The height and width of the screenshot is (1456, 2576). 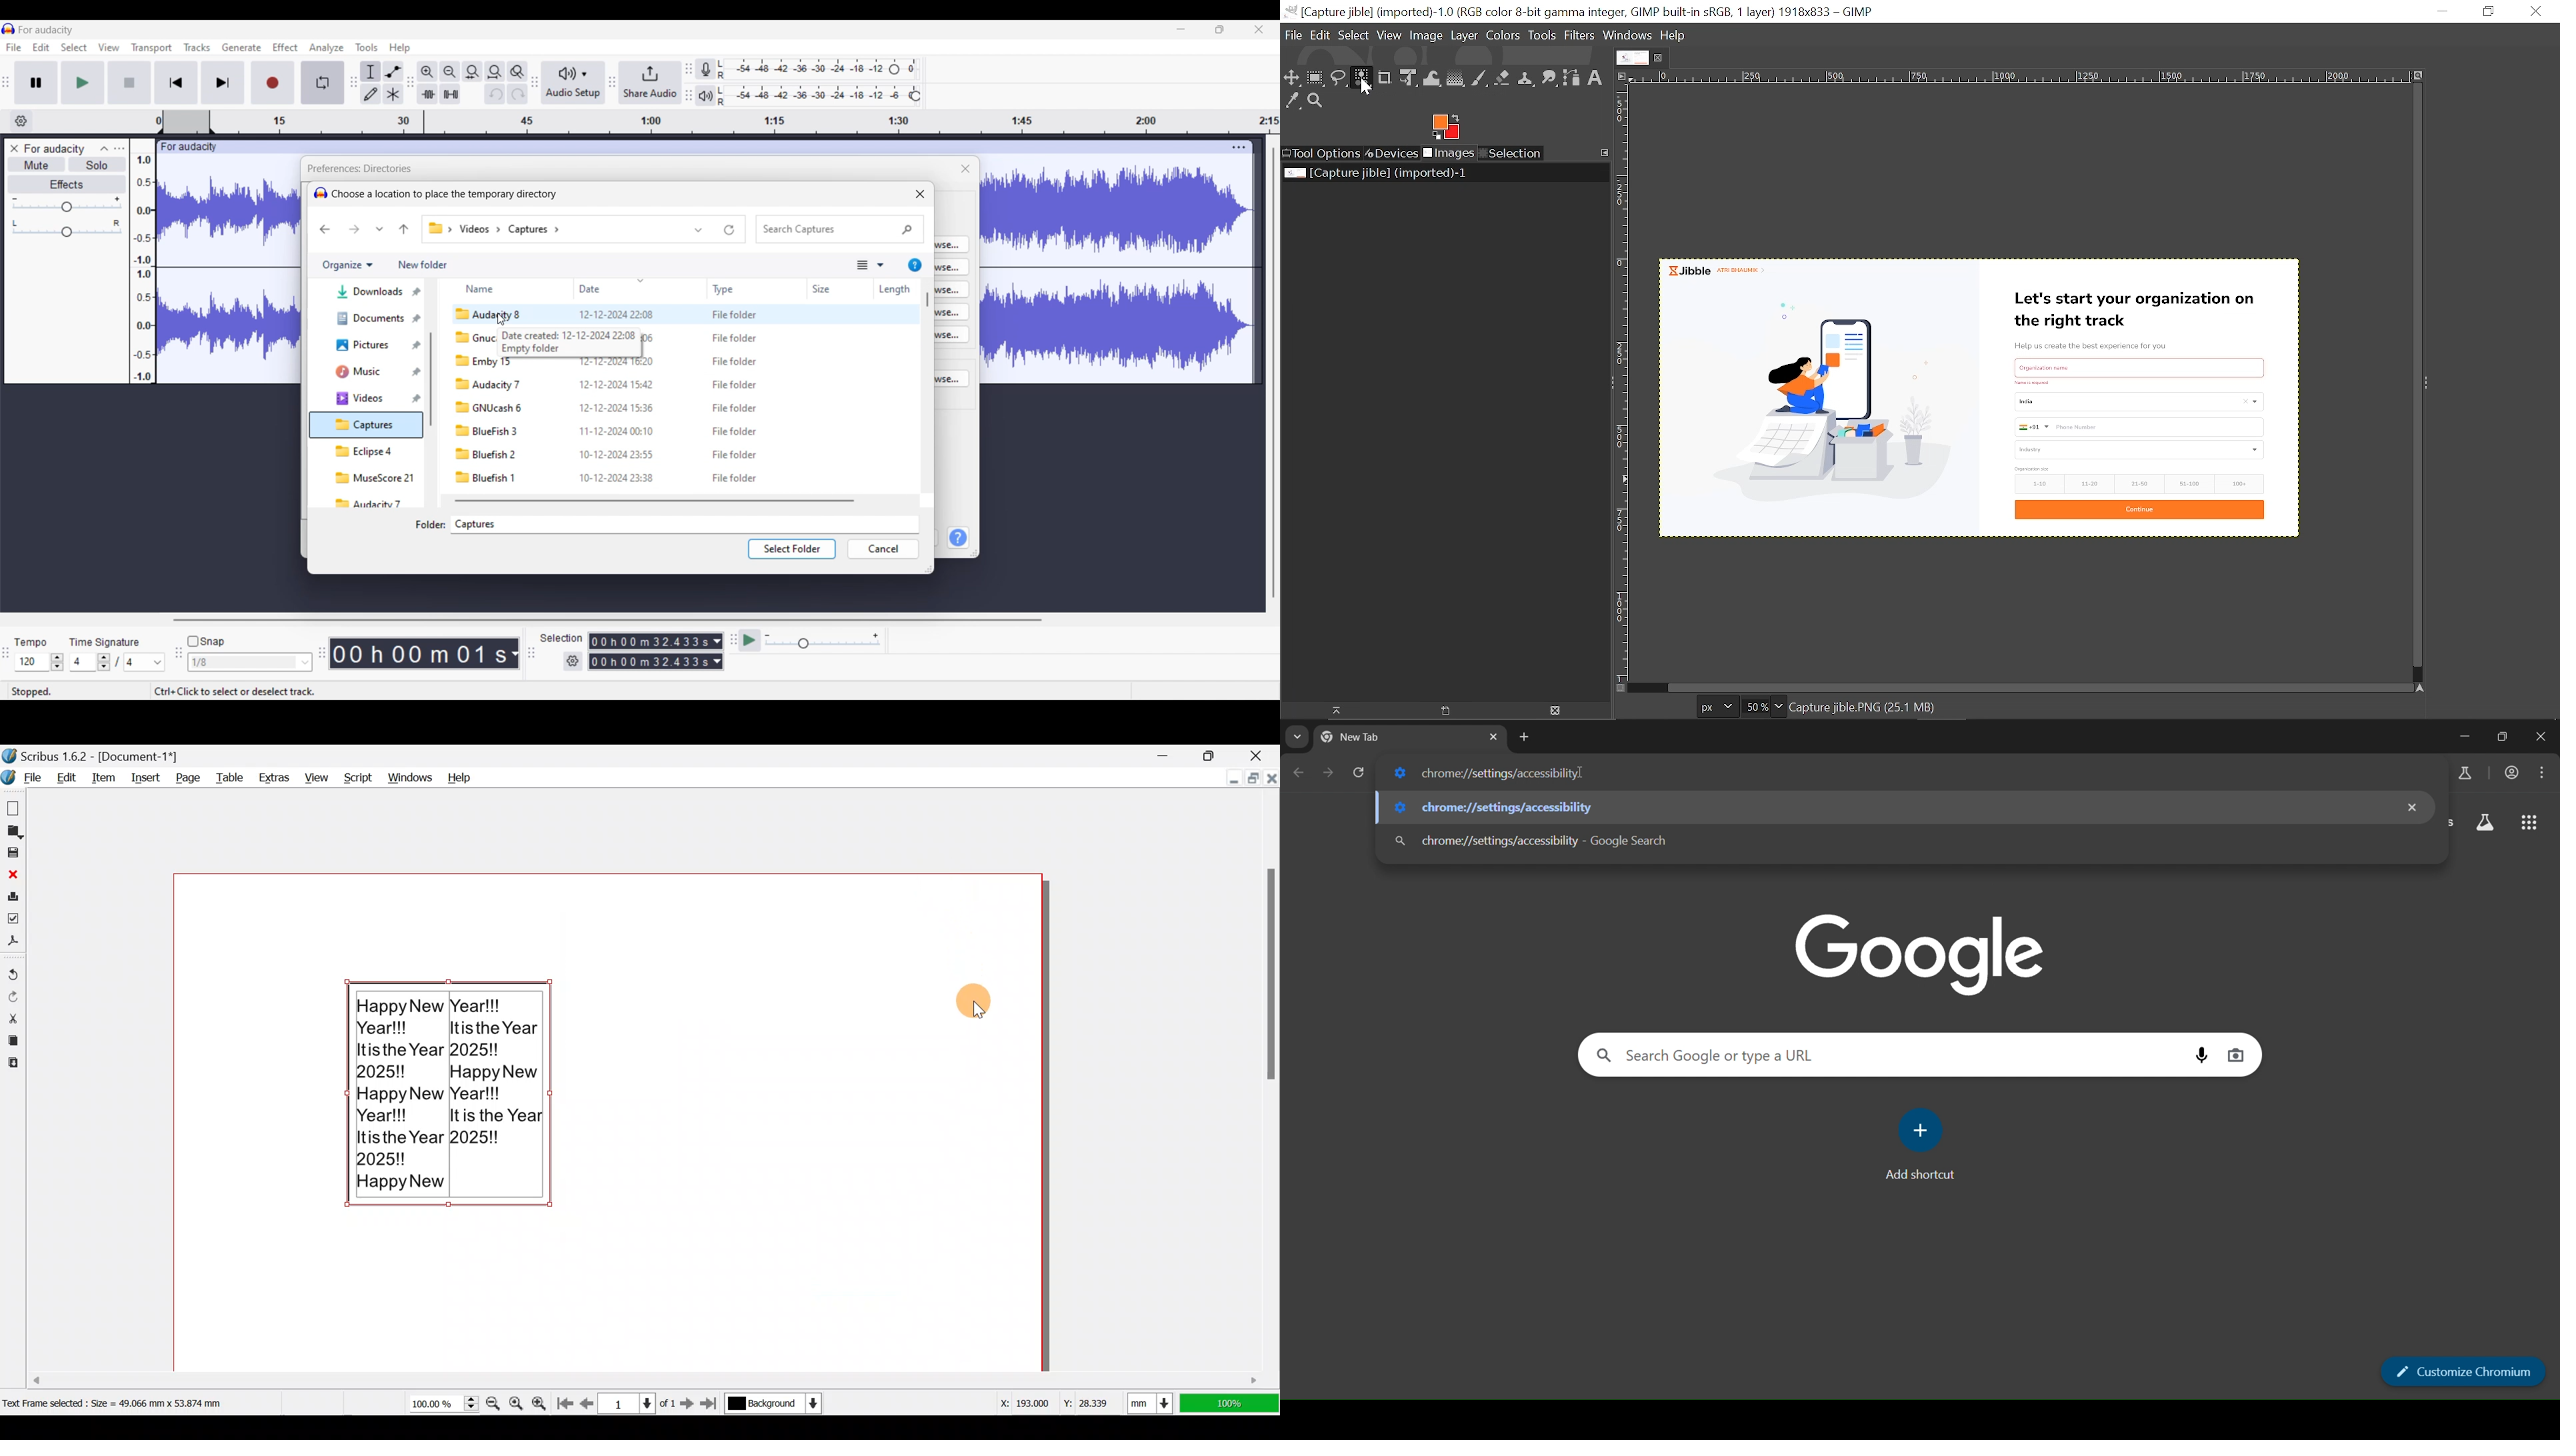 I want to click on Redo, so click(x=13, y=995).